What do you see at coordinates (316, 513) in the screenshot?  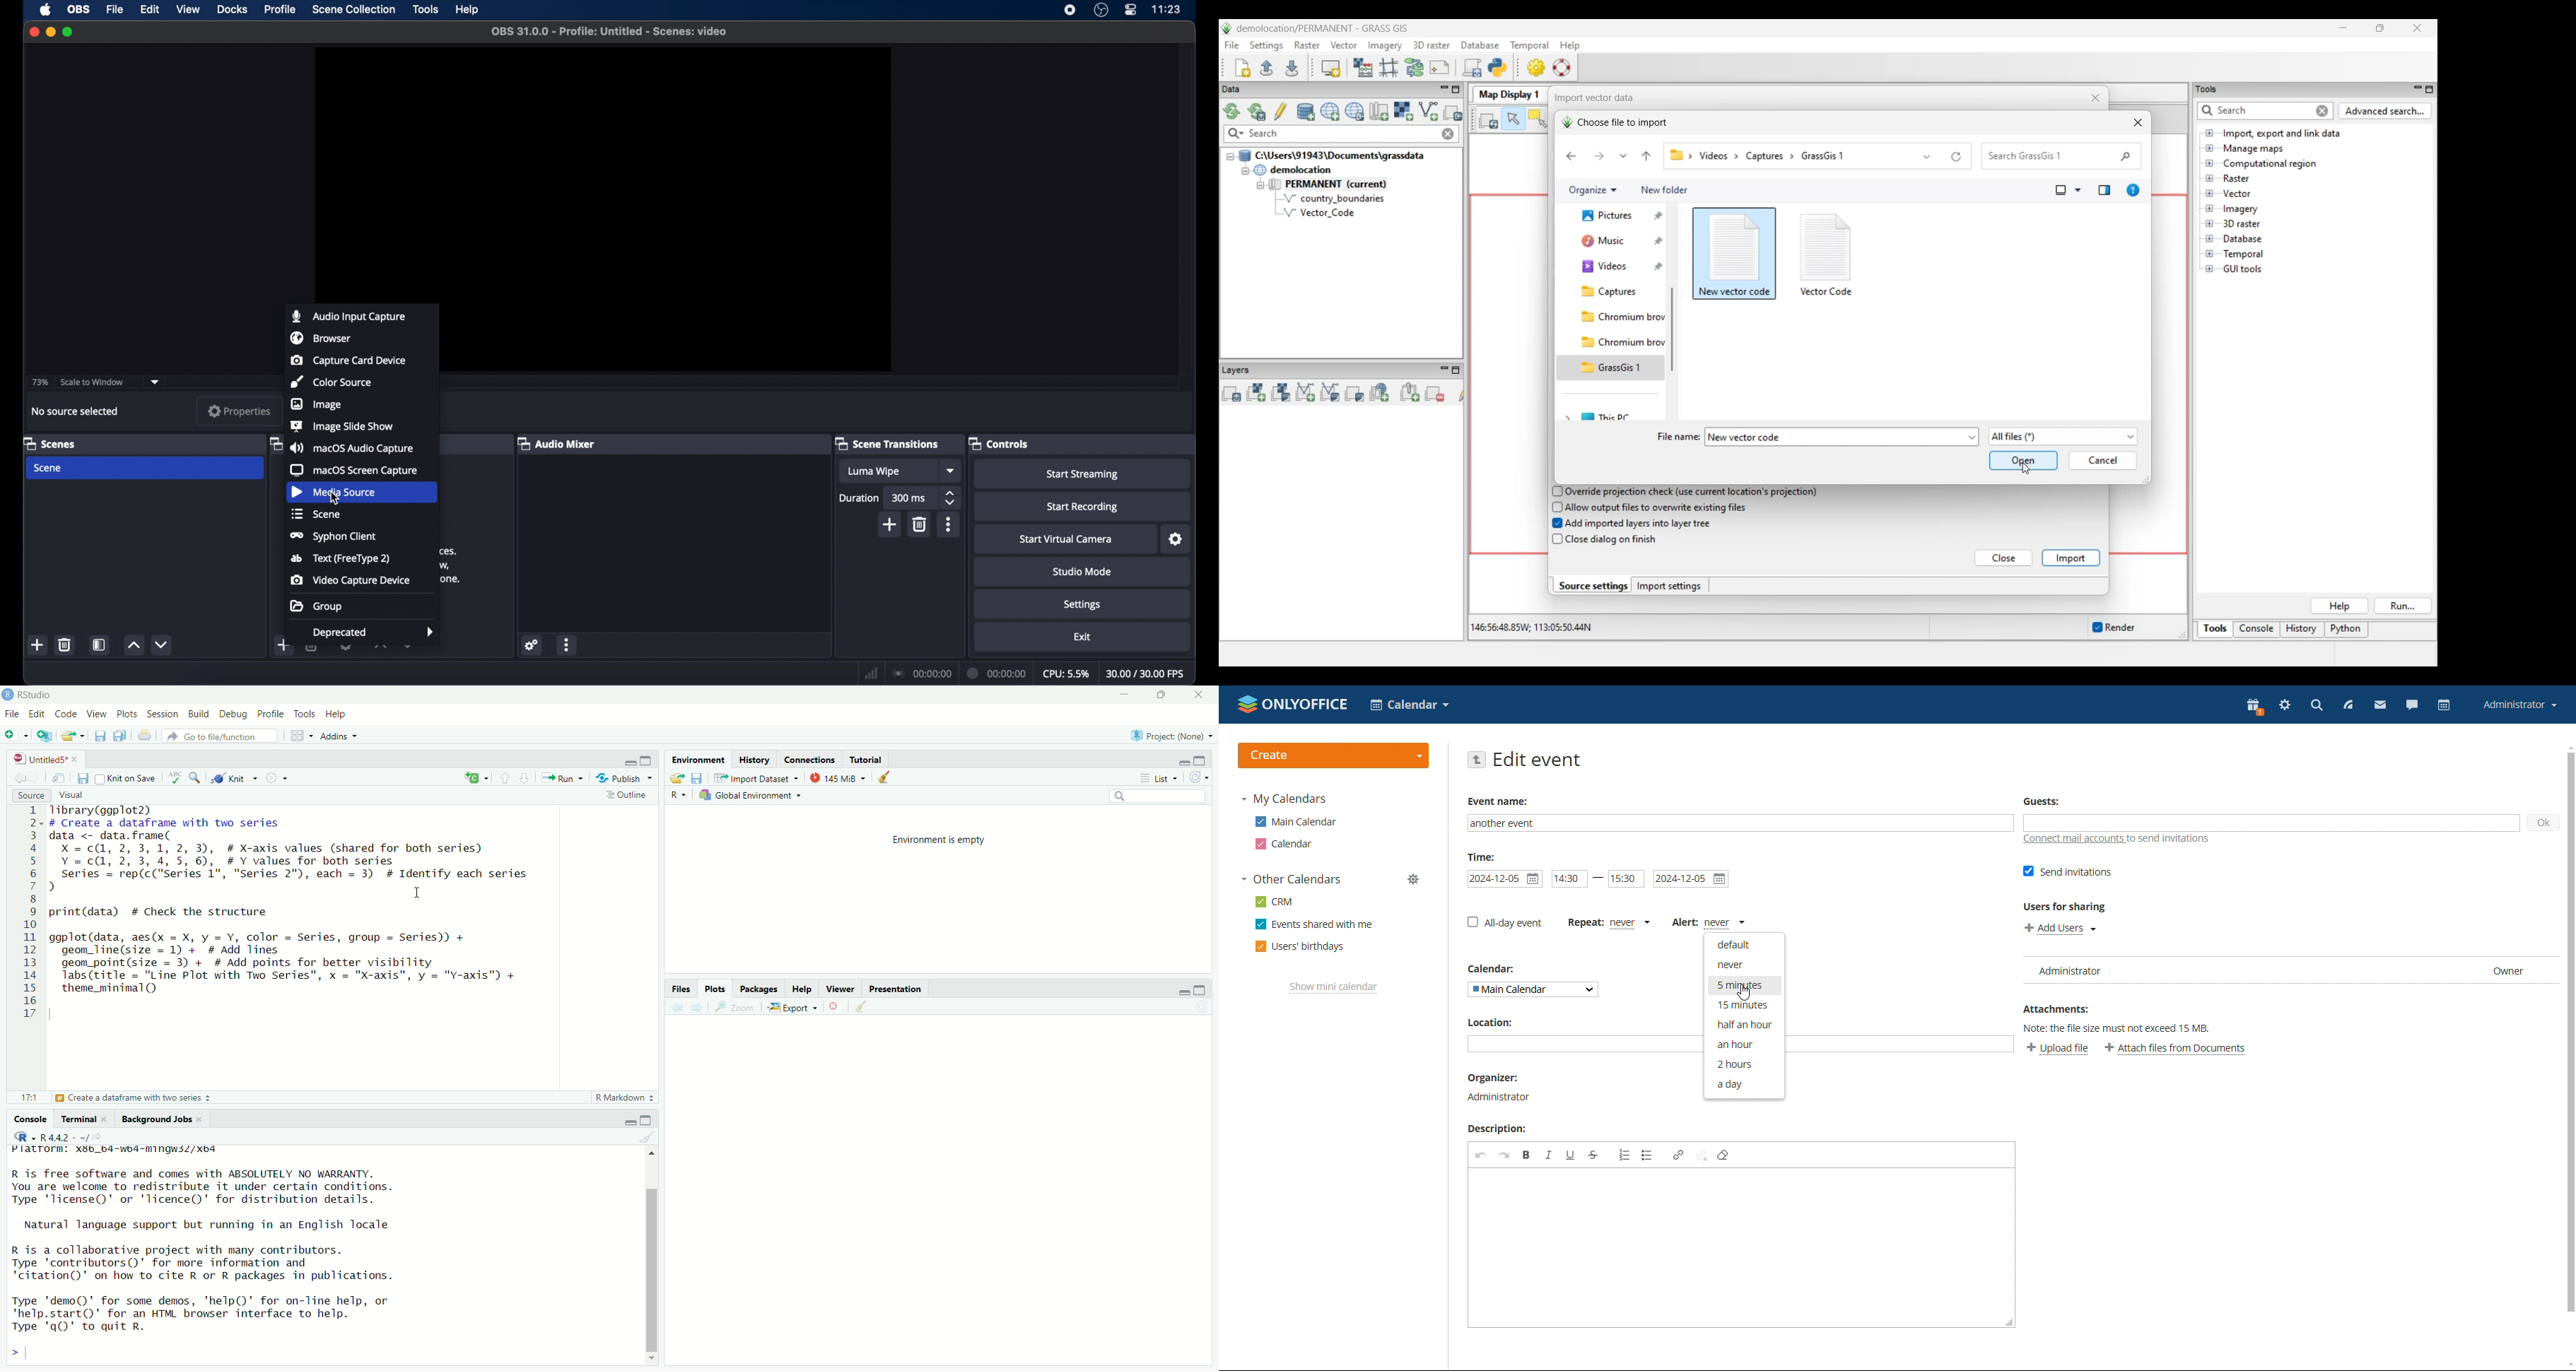 I see `scene` at bounding box center [316, 513].